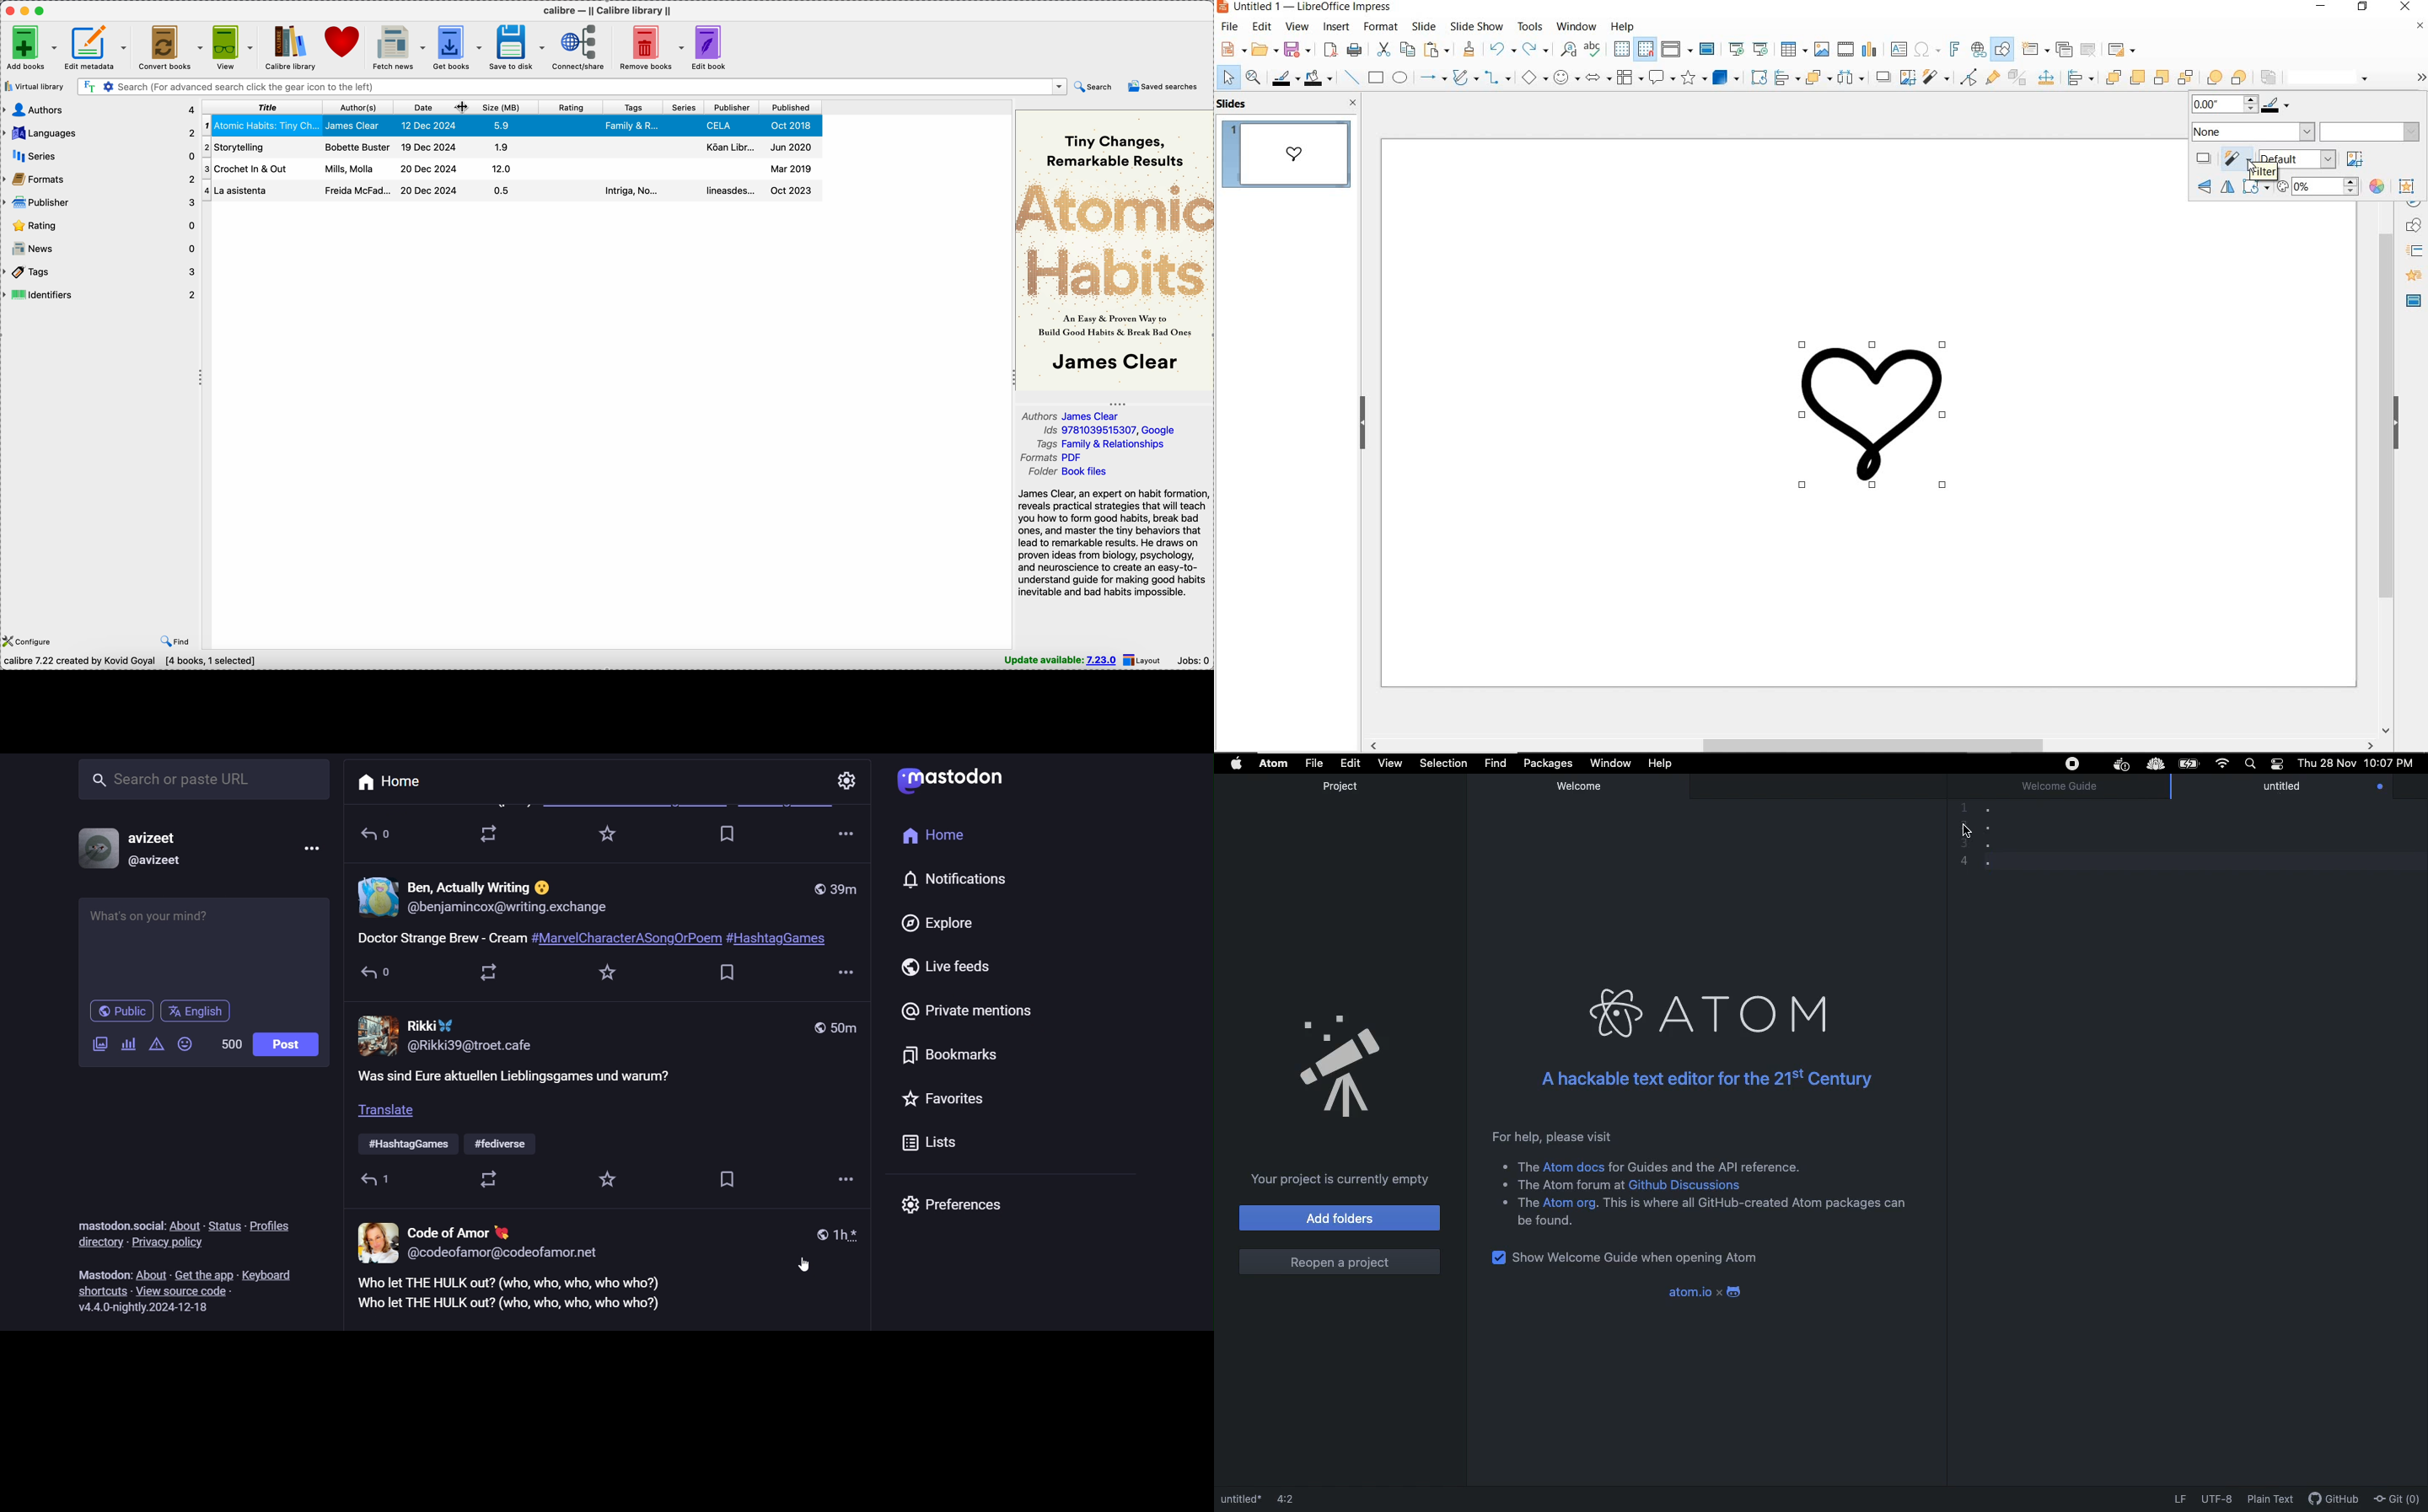  What do you see at coordinates (1298, 50) in the screenshot?
I see `save` at bounding box center [1298, 50].